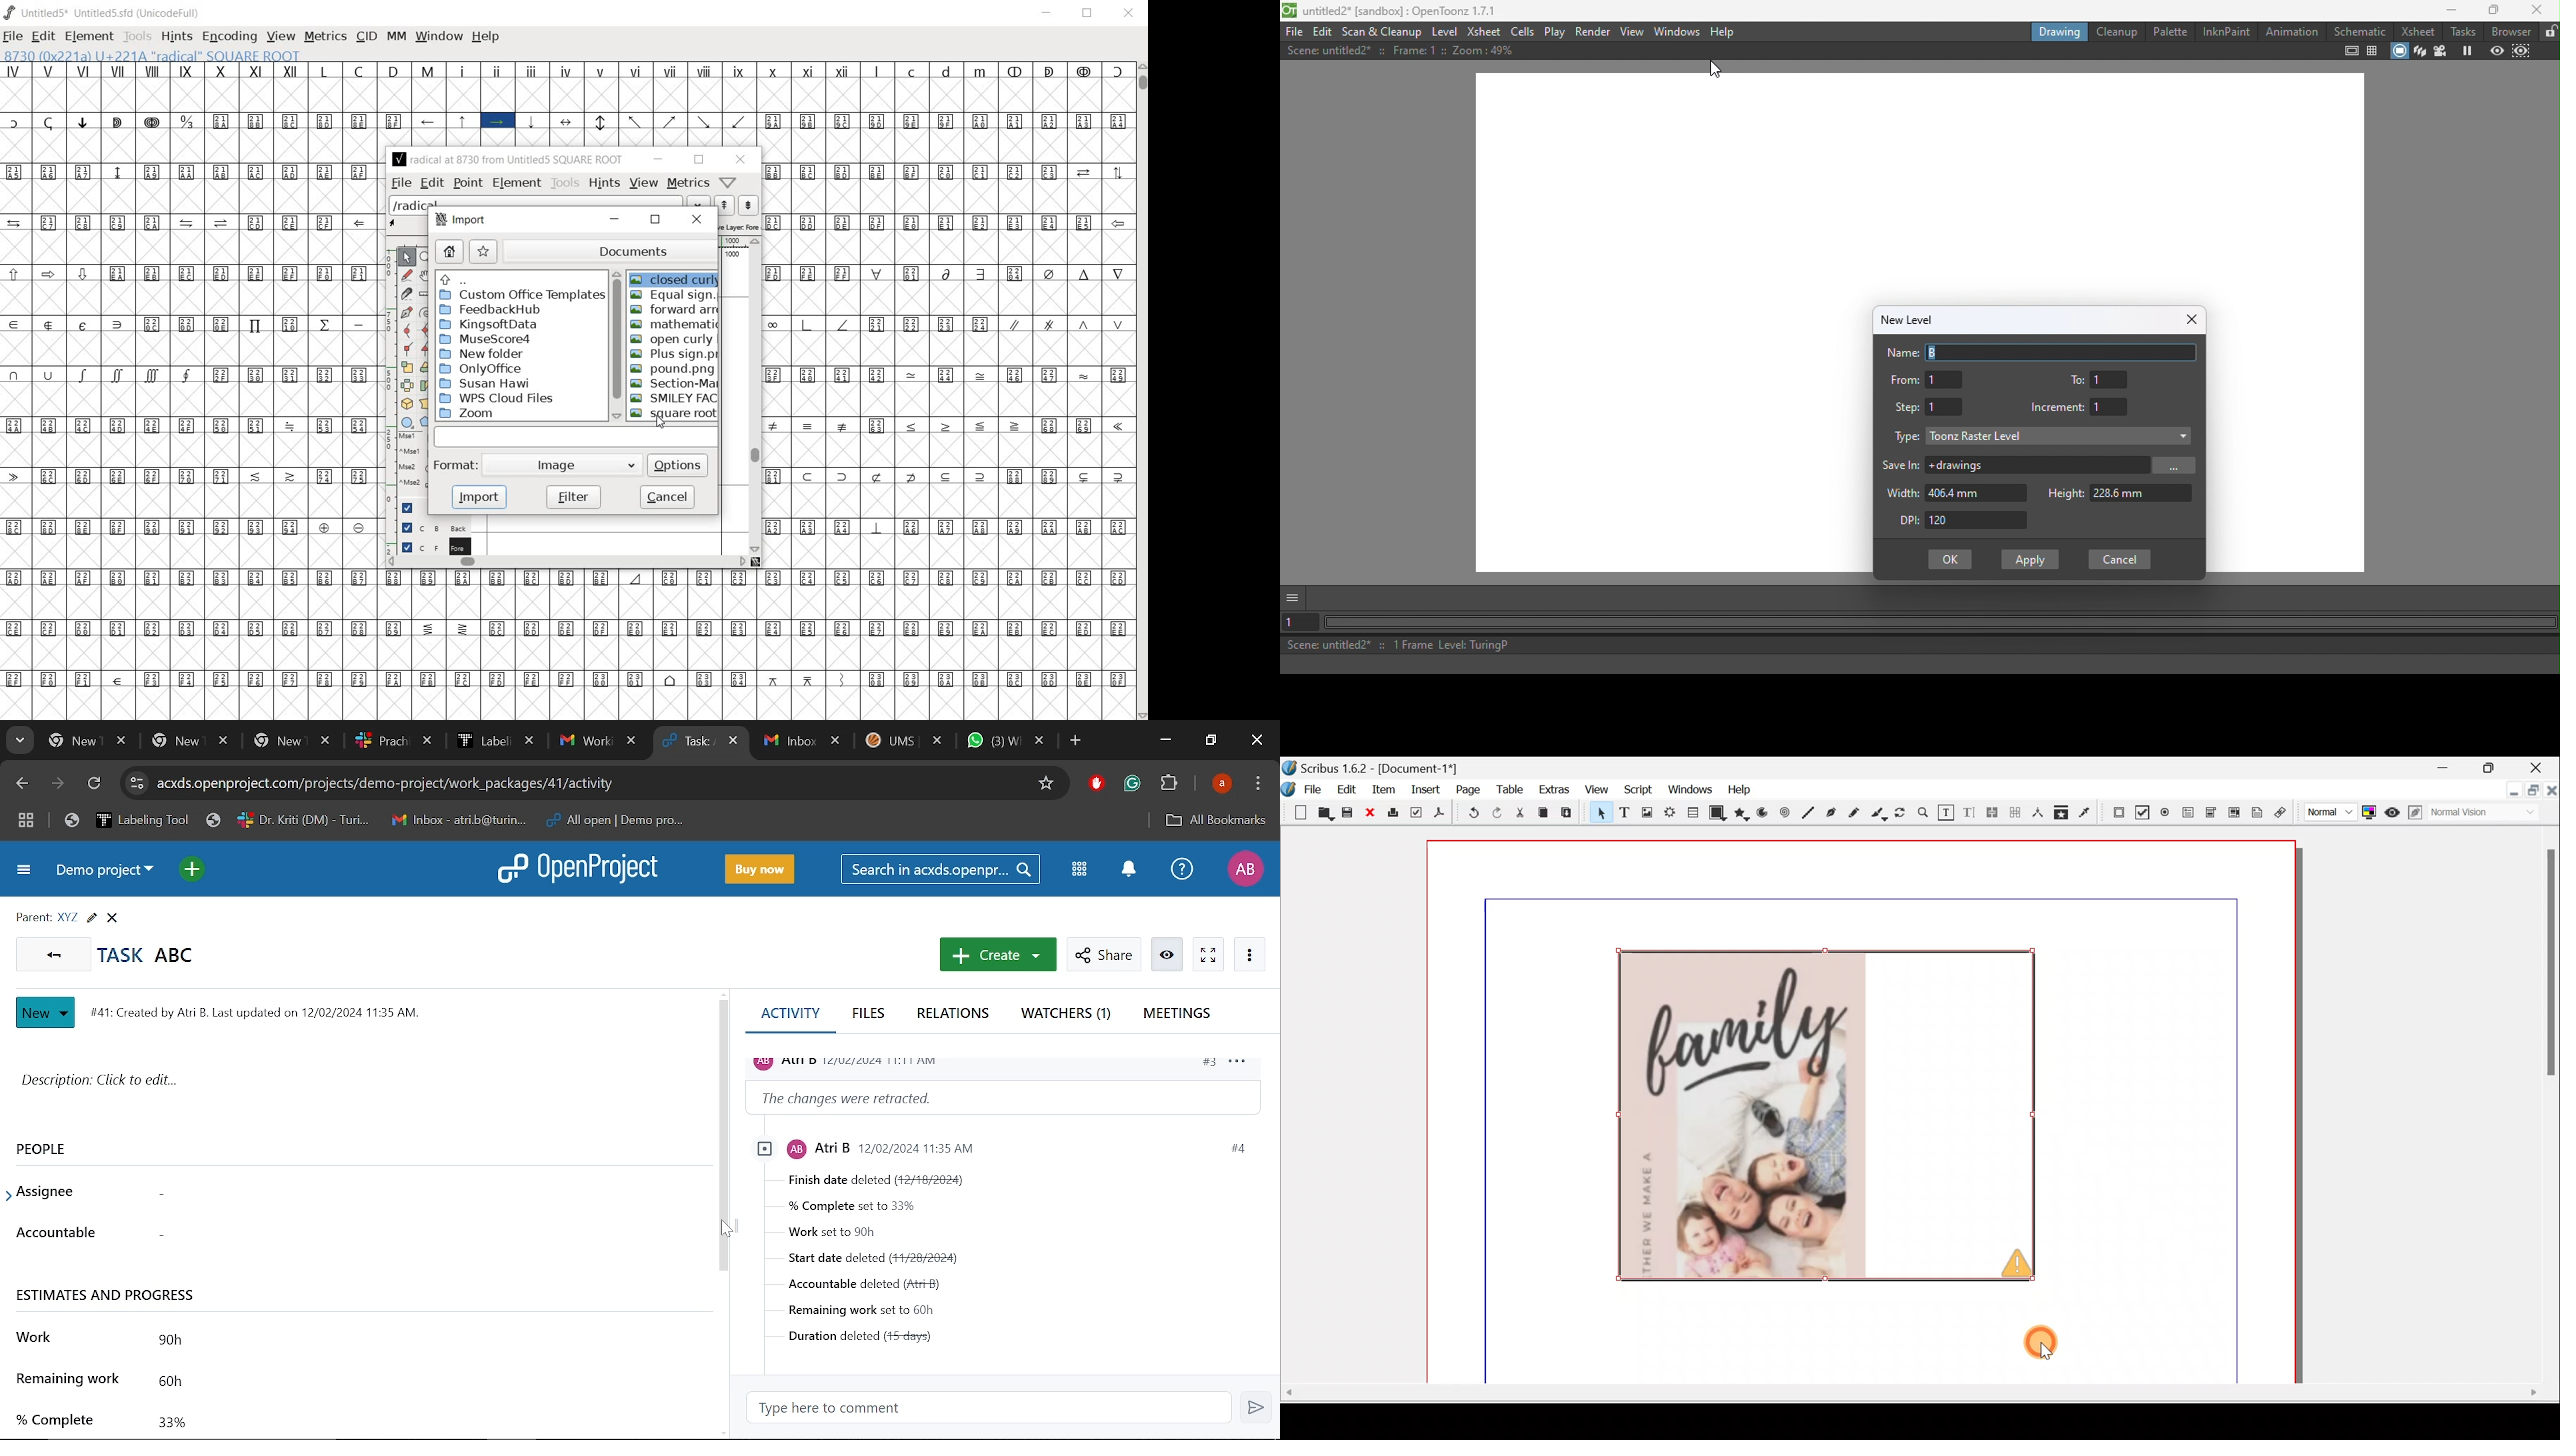 Image resolution: width=2576 pixels, height=1456 pixels. I want to click on Open quick add menu, so click(194, 872).